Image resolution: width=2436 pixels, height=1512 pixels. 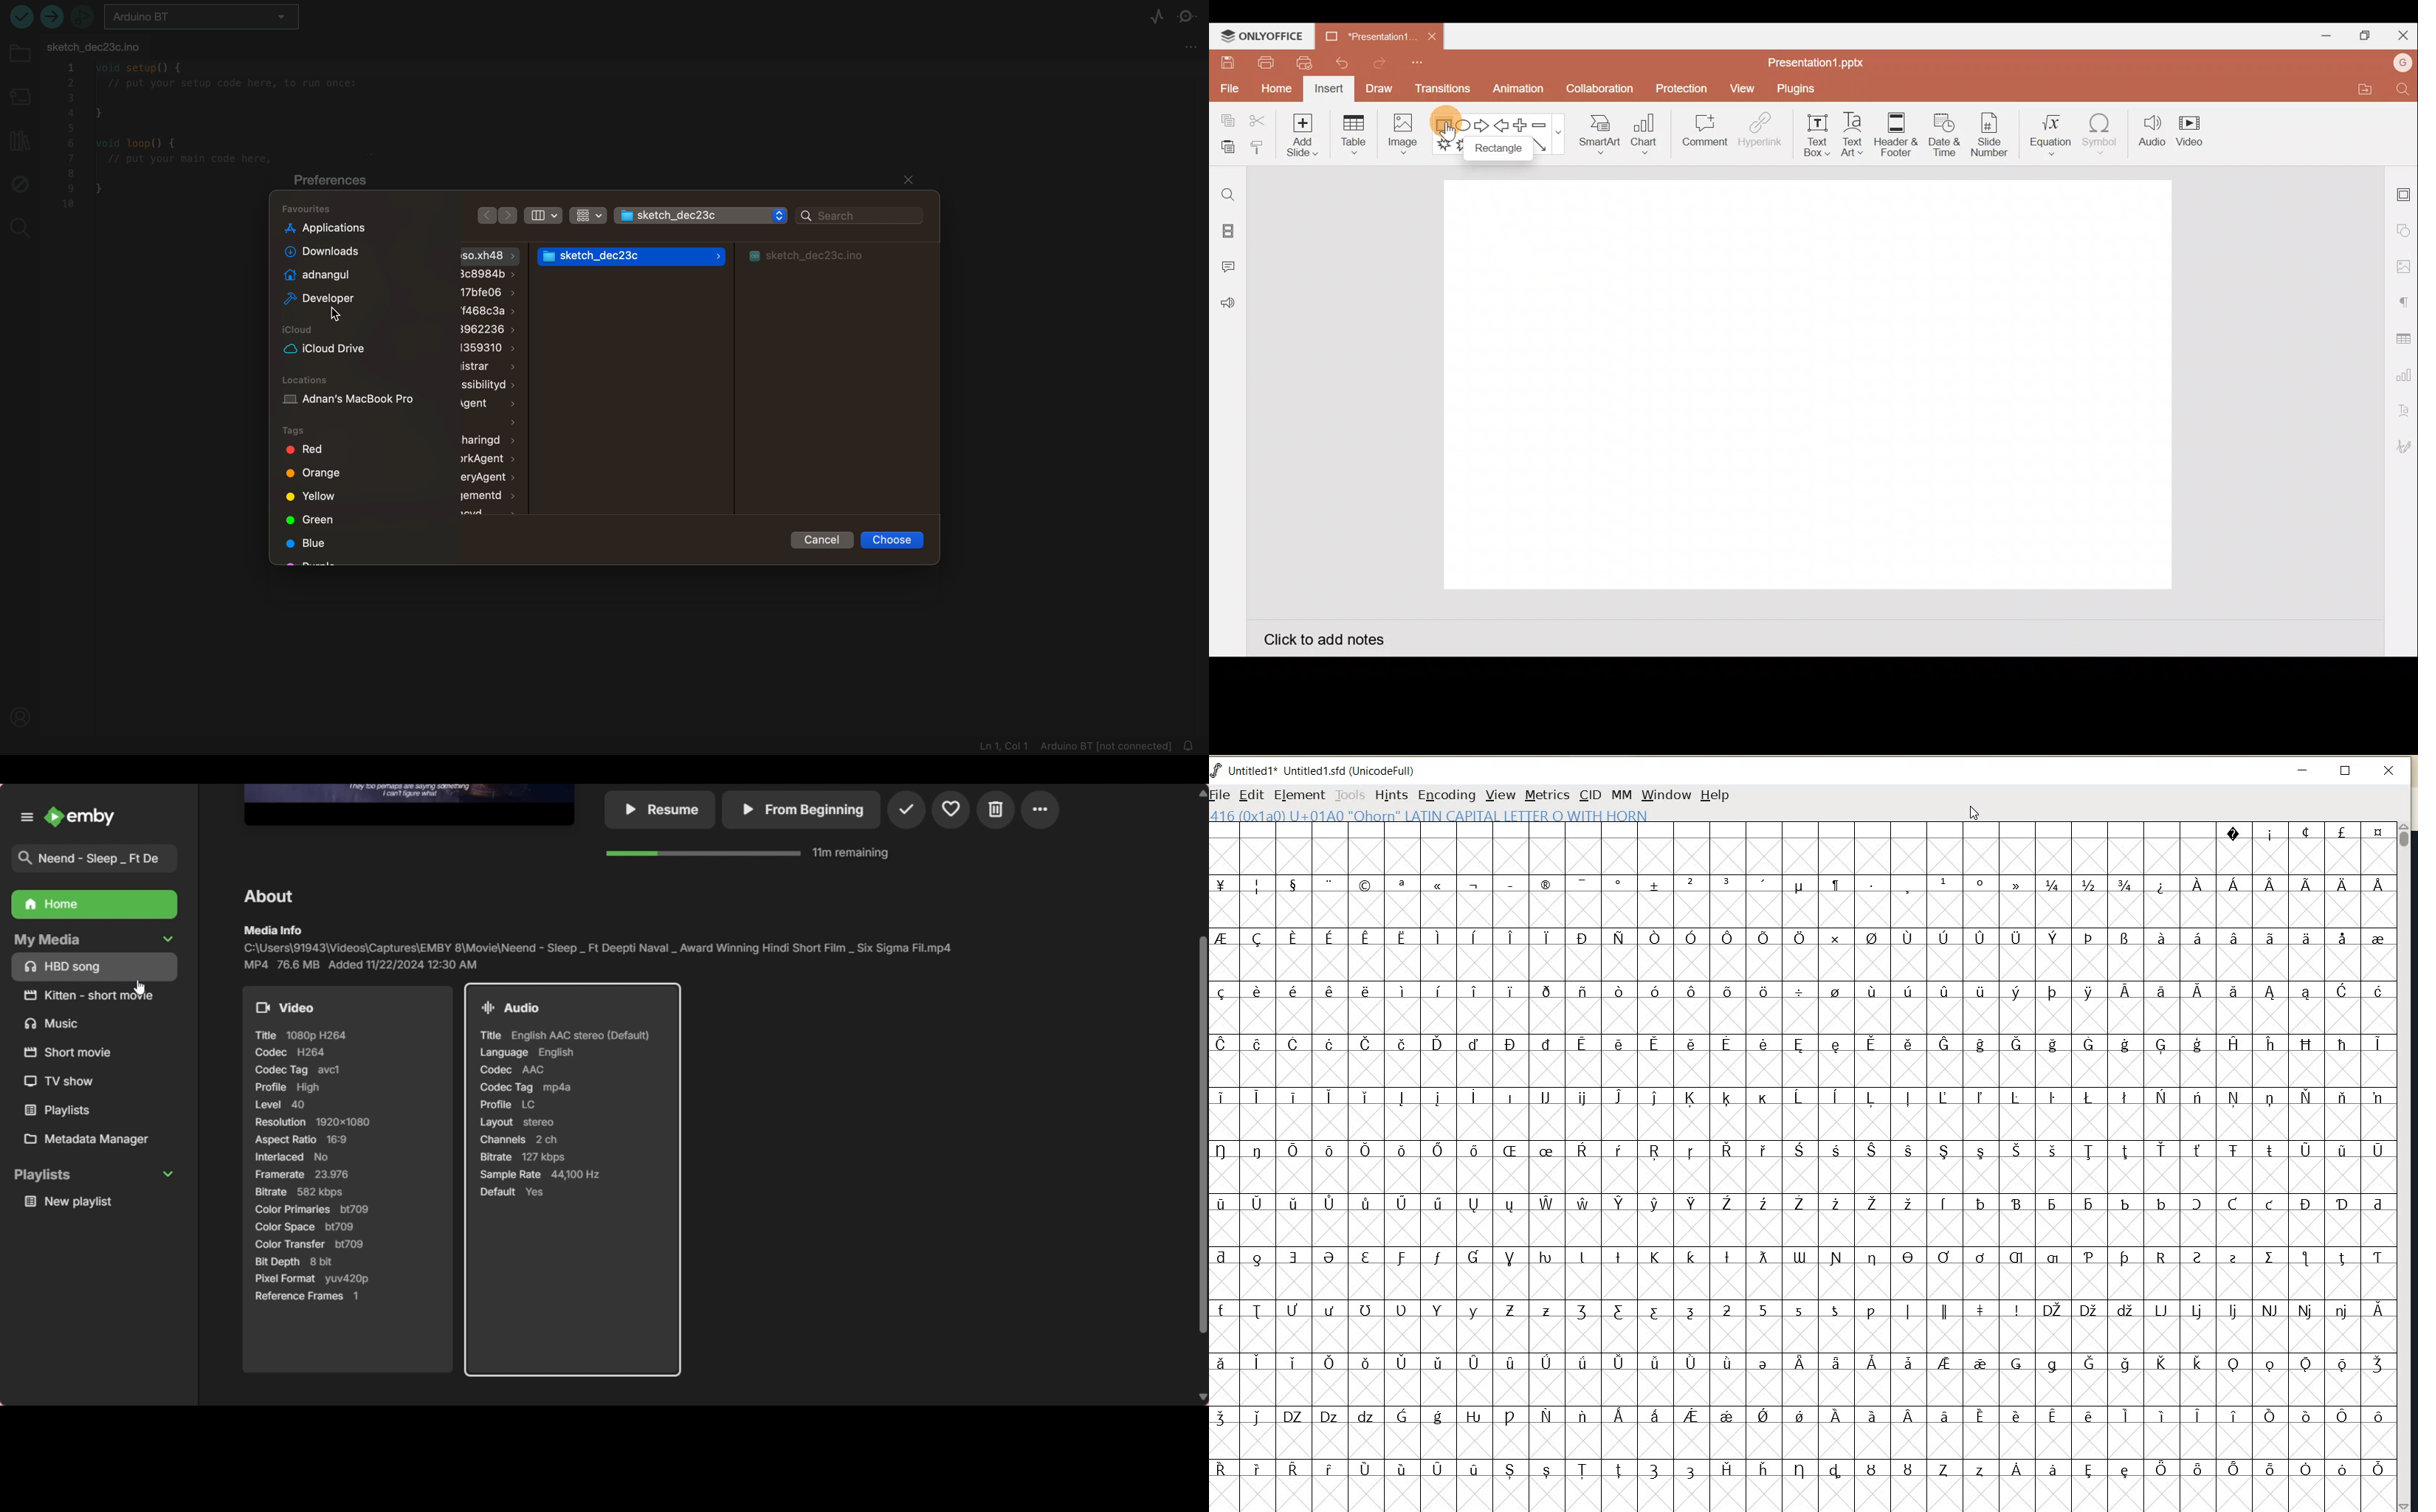 I want to click on file logs, so click(x=1075, y=746).